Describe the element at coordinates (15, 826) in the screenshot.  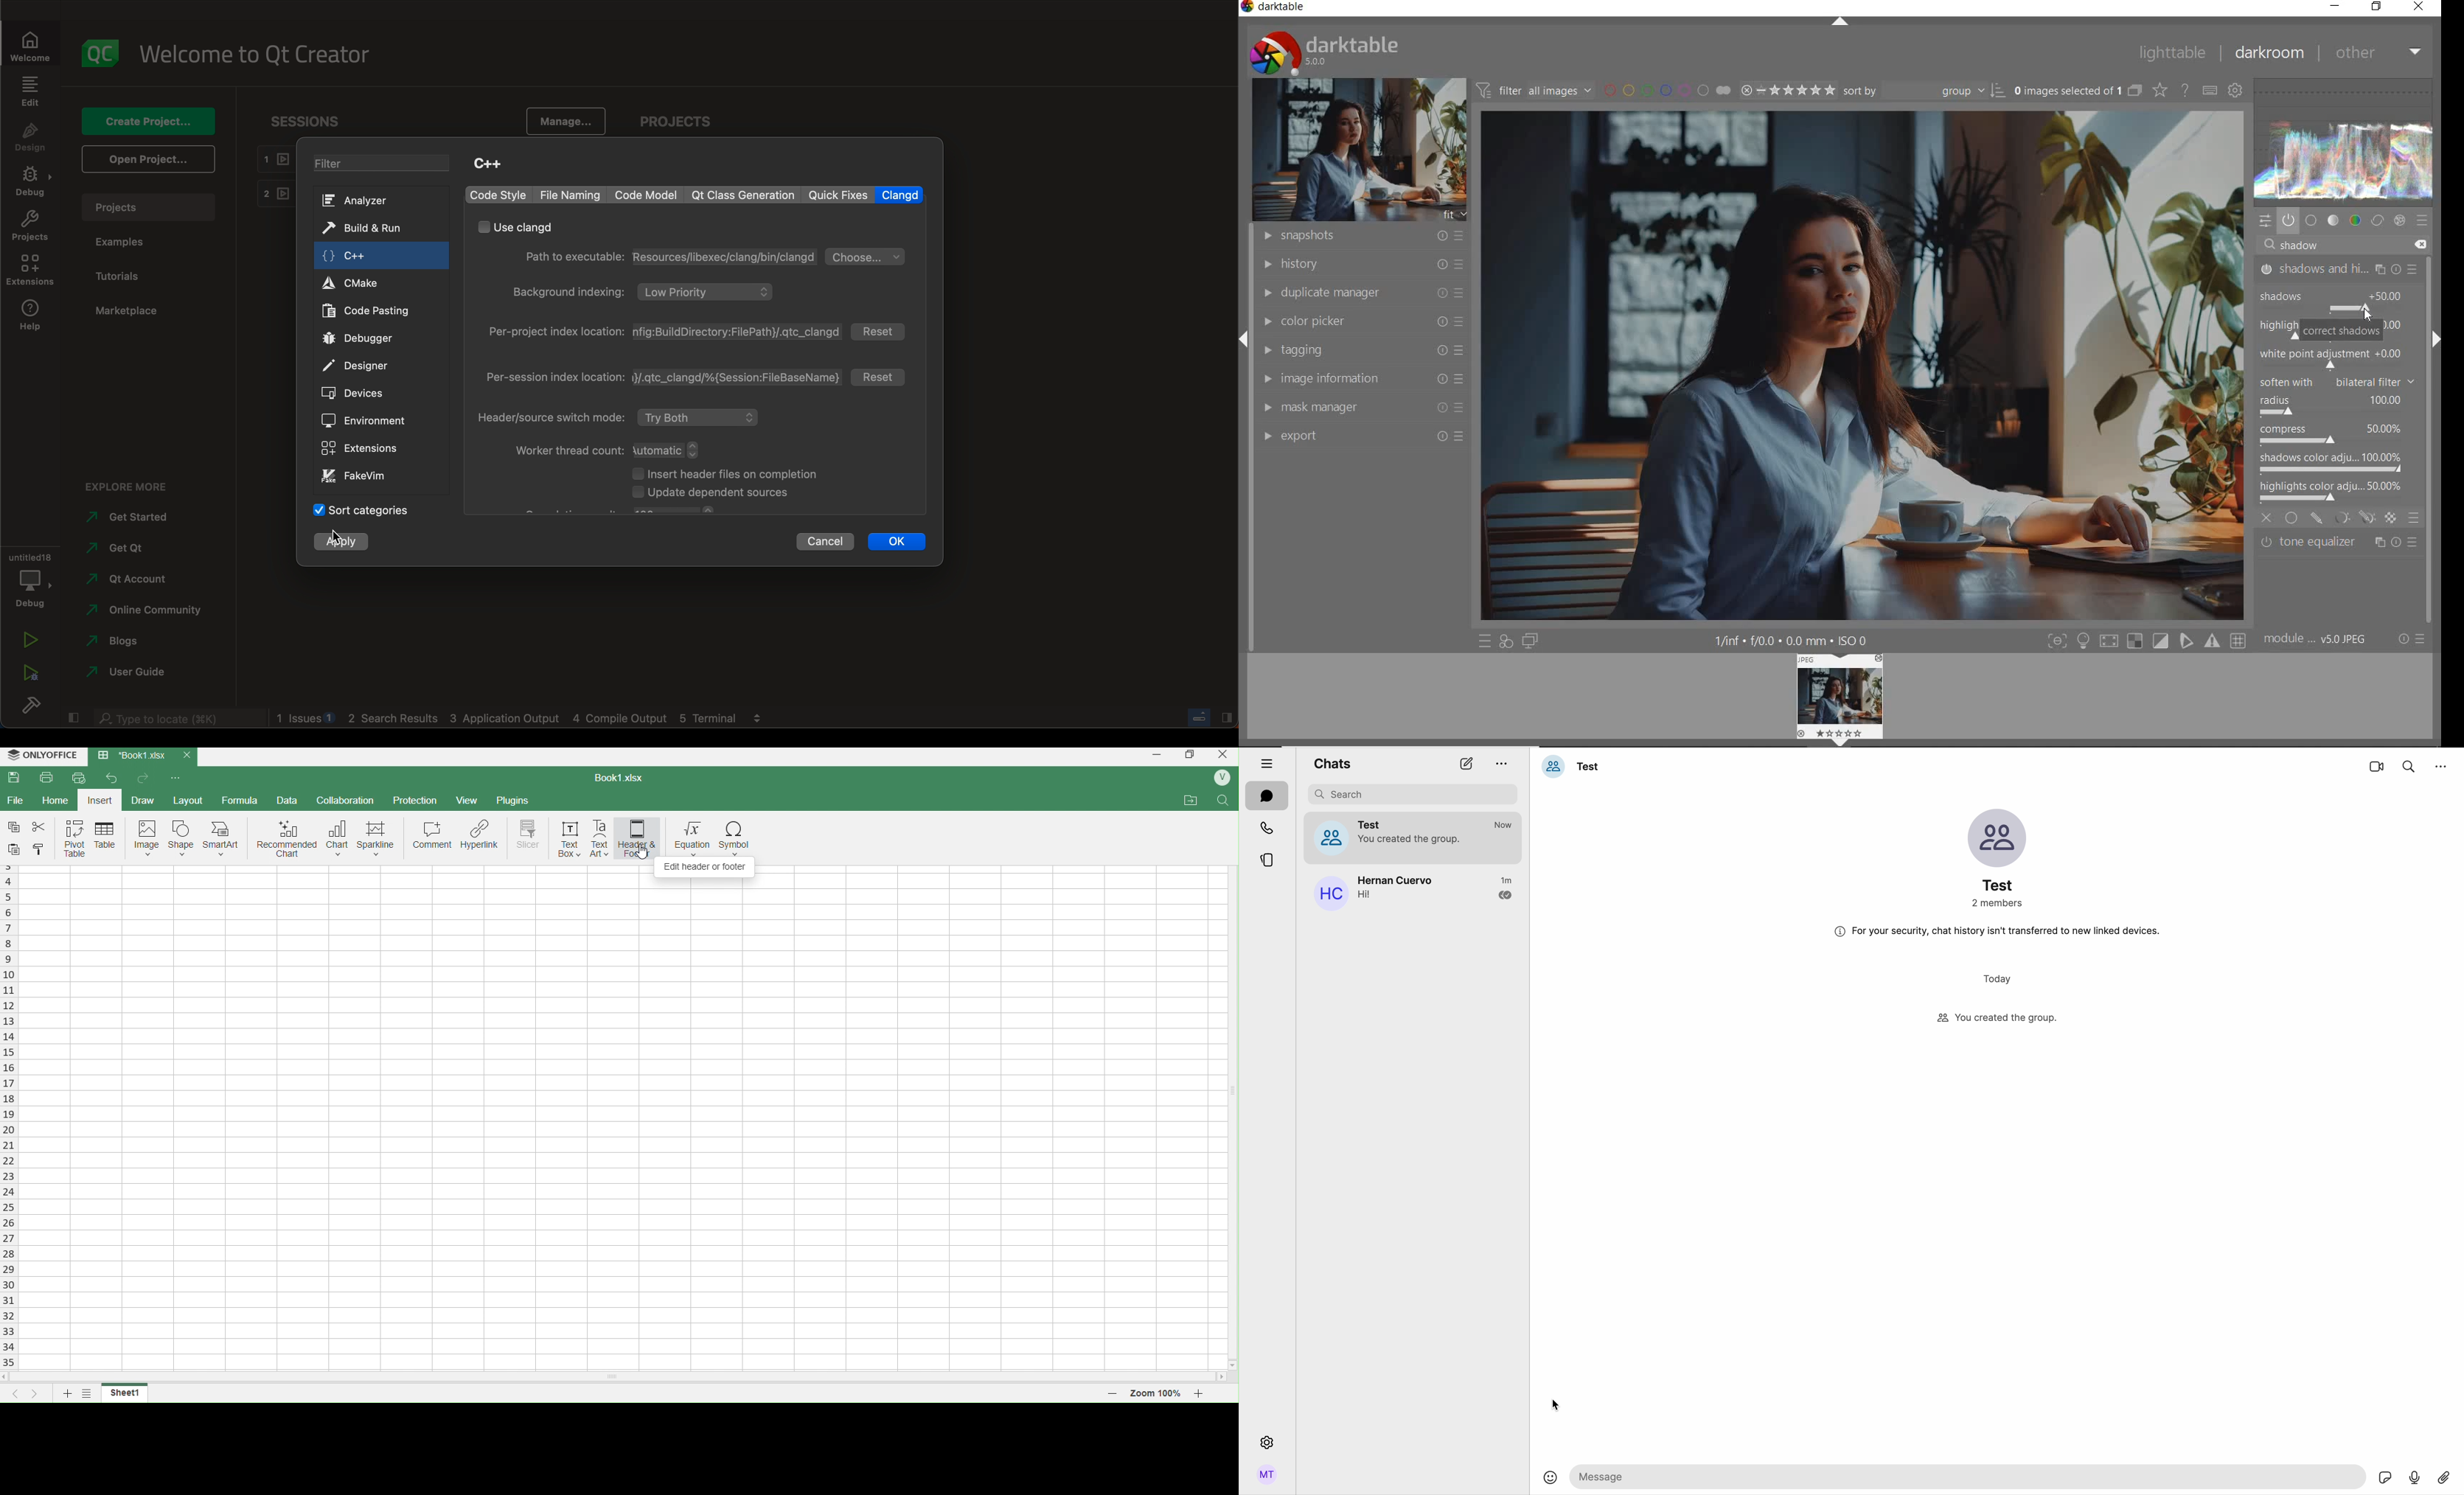
I see `copy` at that location.